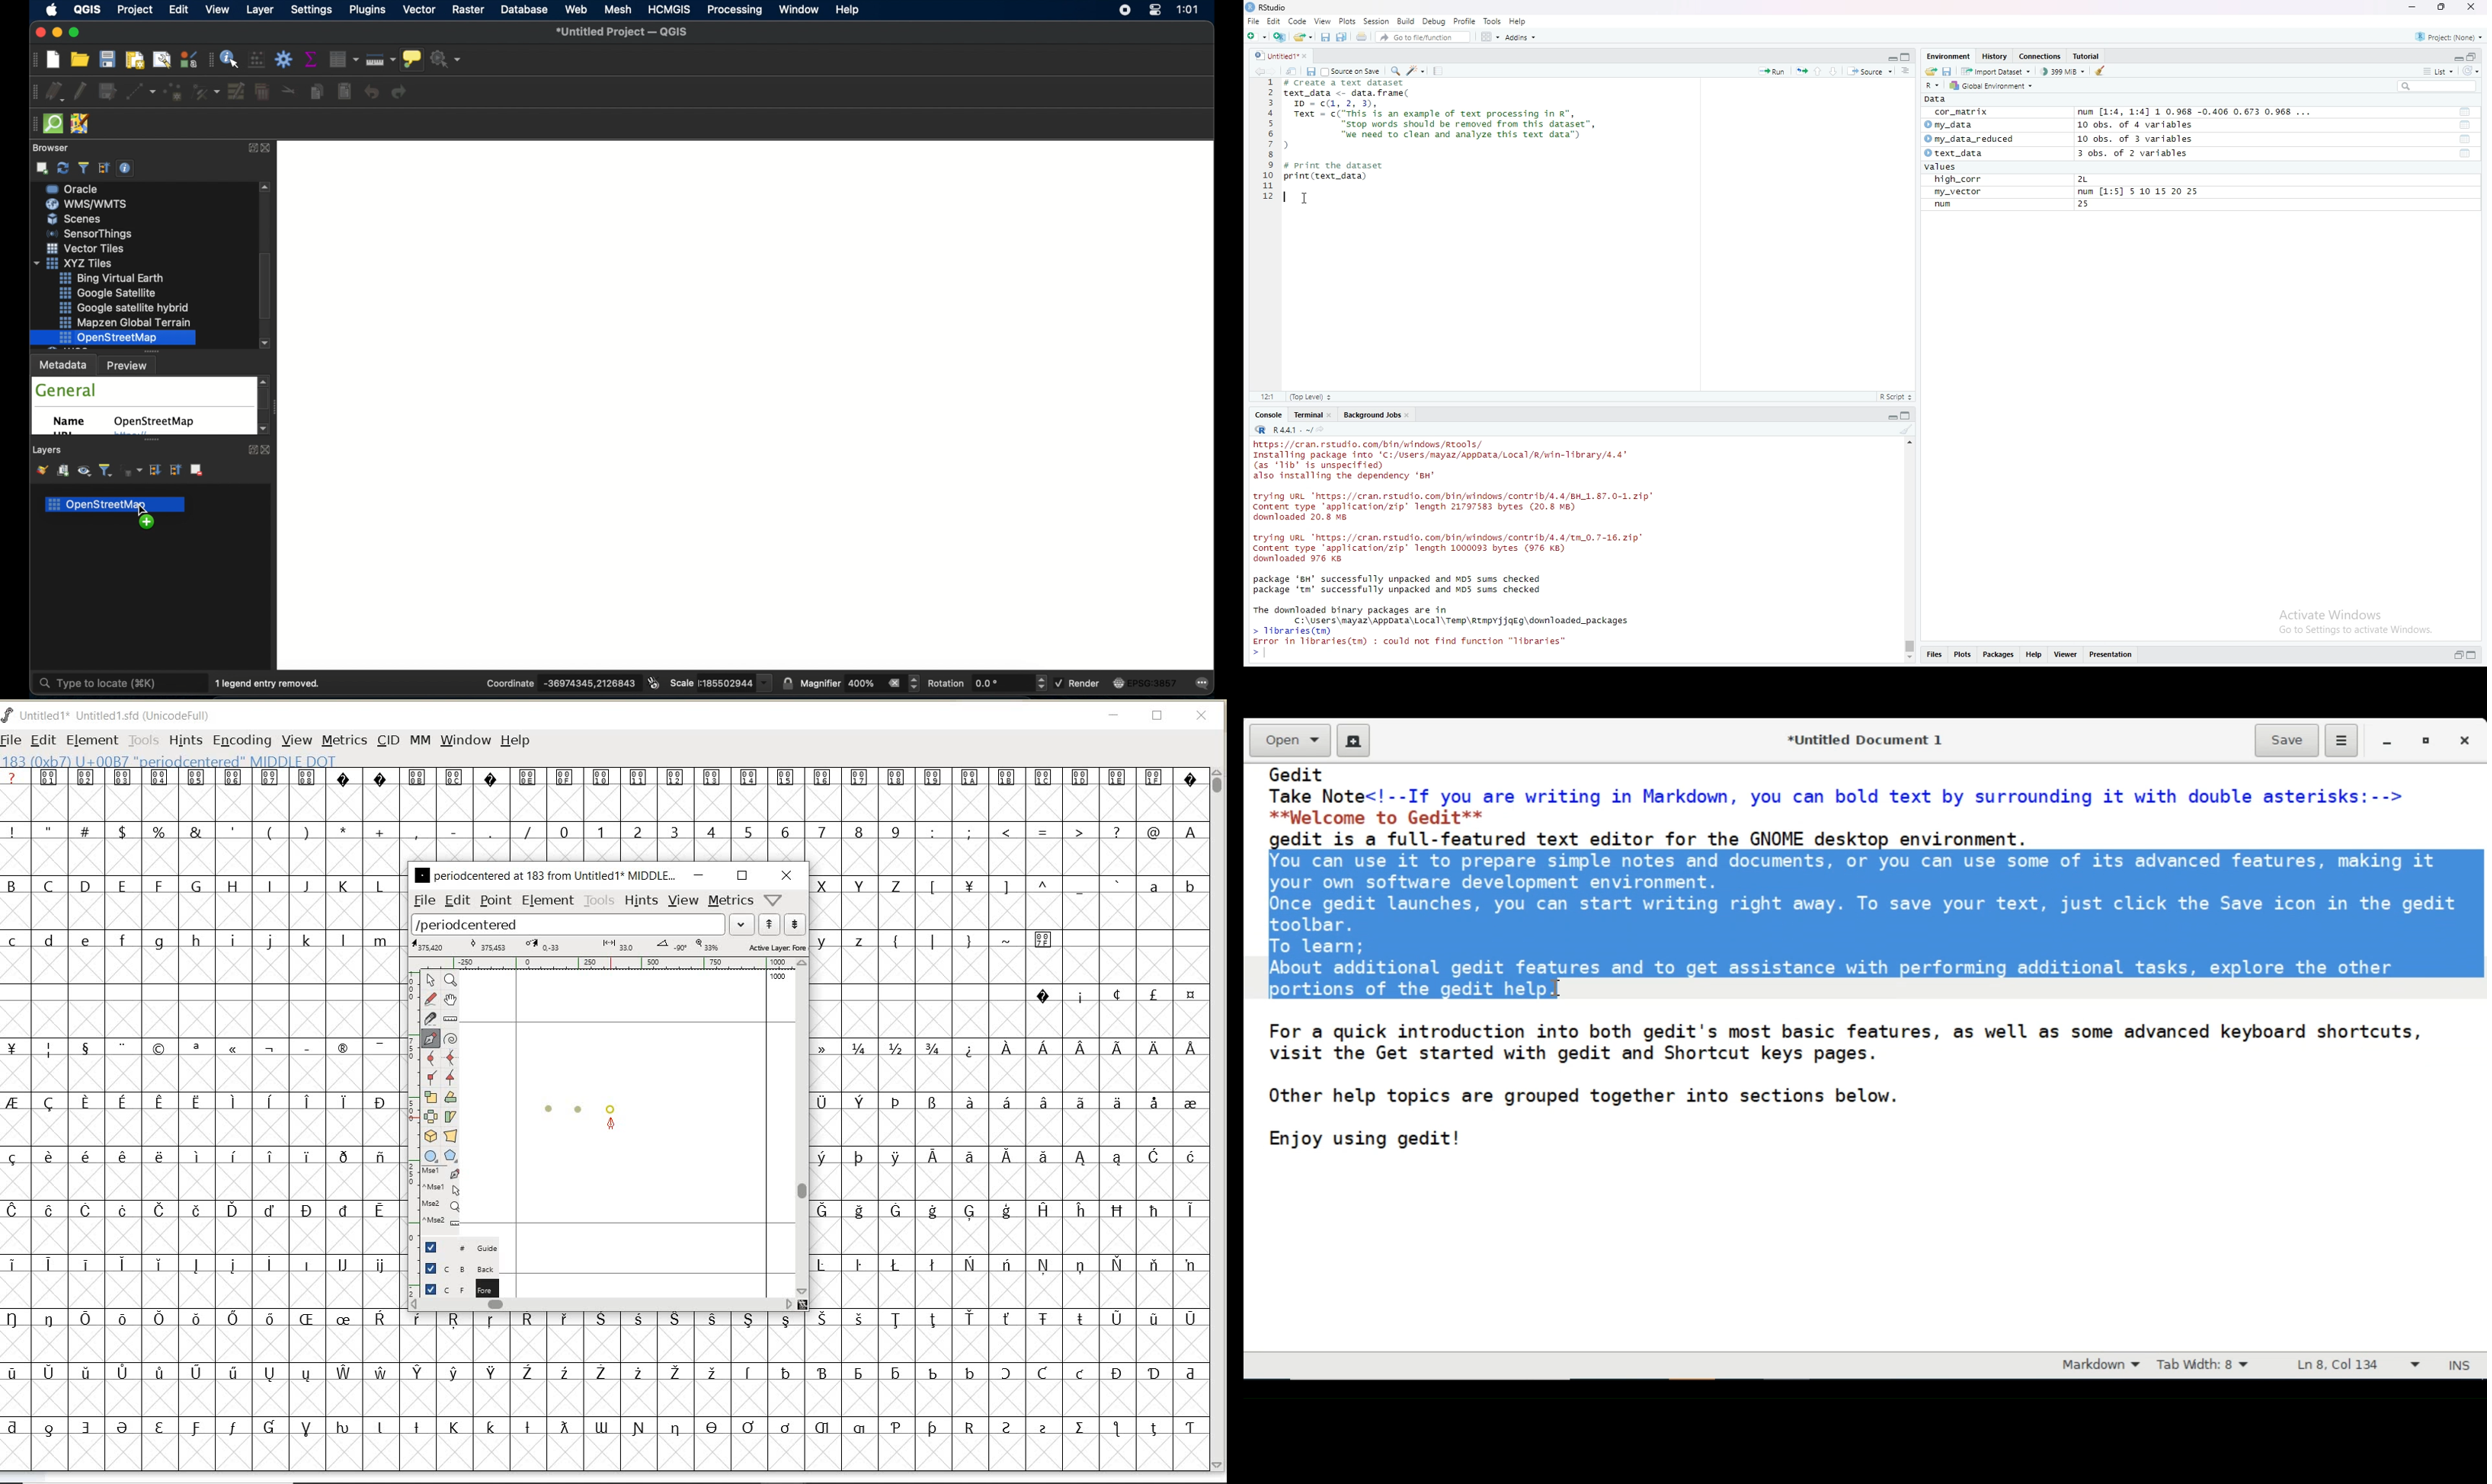 This screenshot has height=1484, width=2492. Describe the element at coordinates (1771, 71) in the screenshot. I see `run` at that location.